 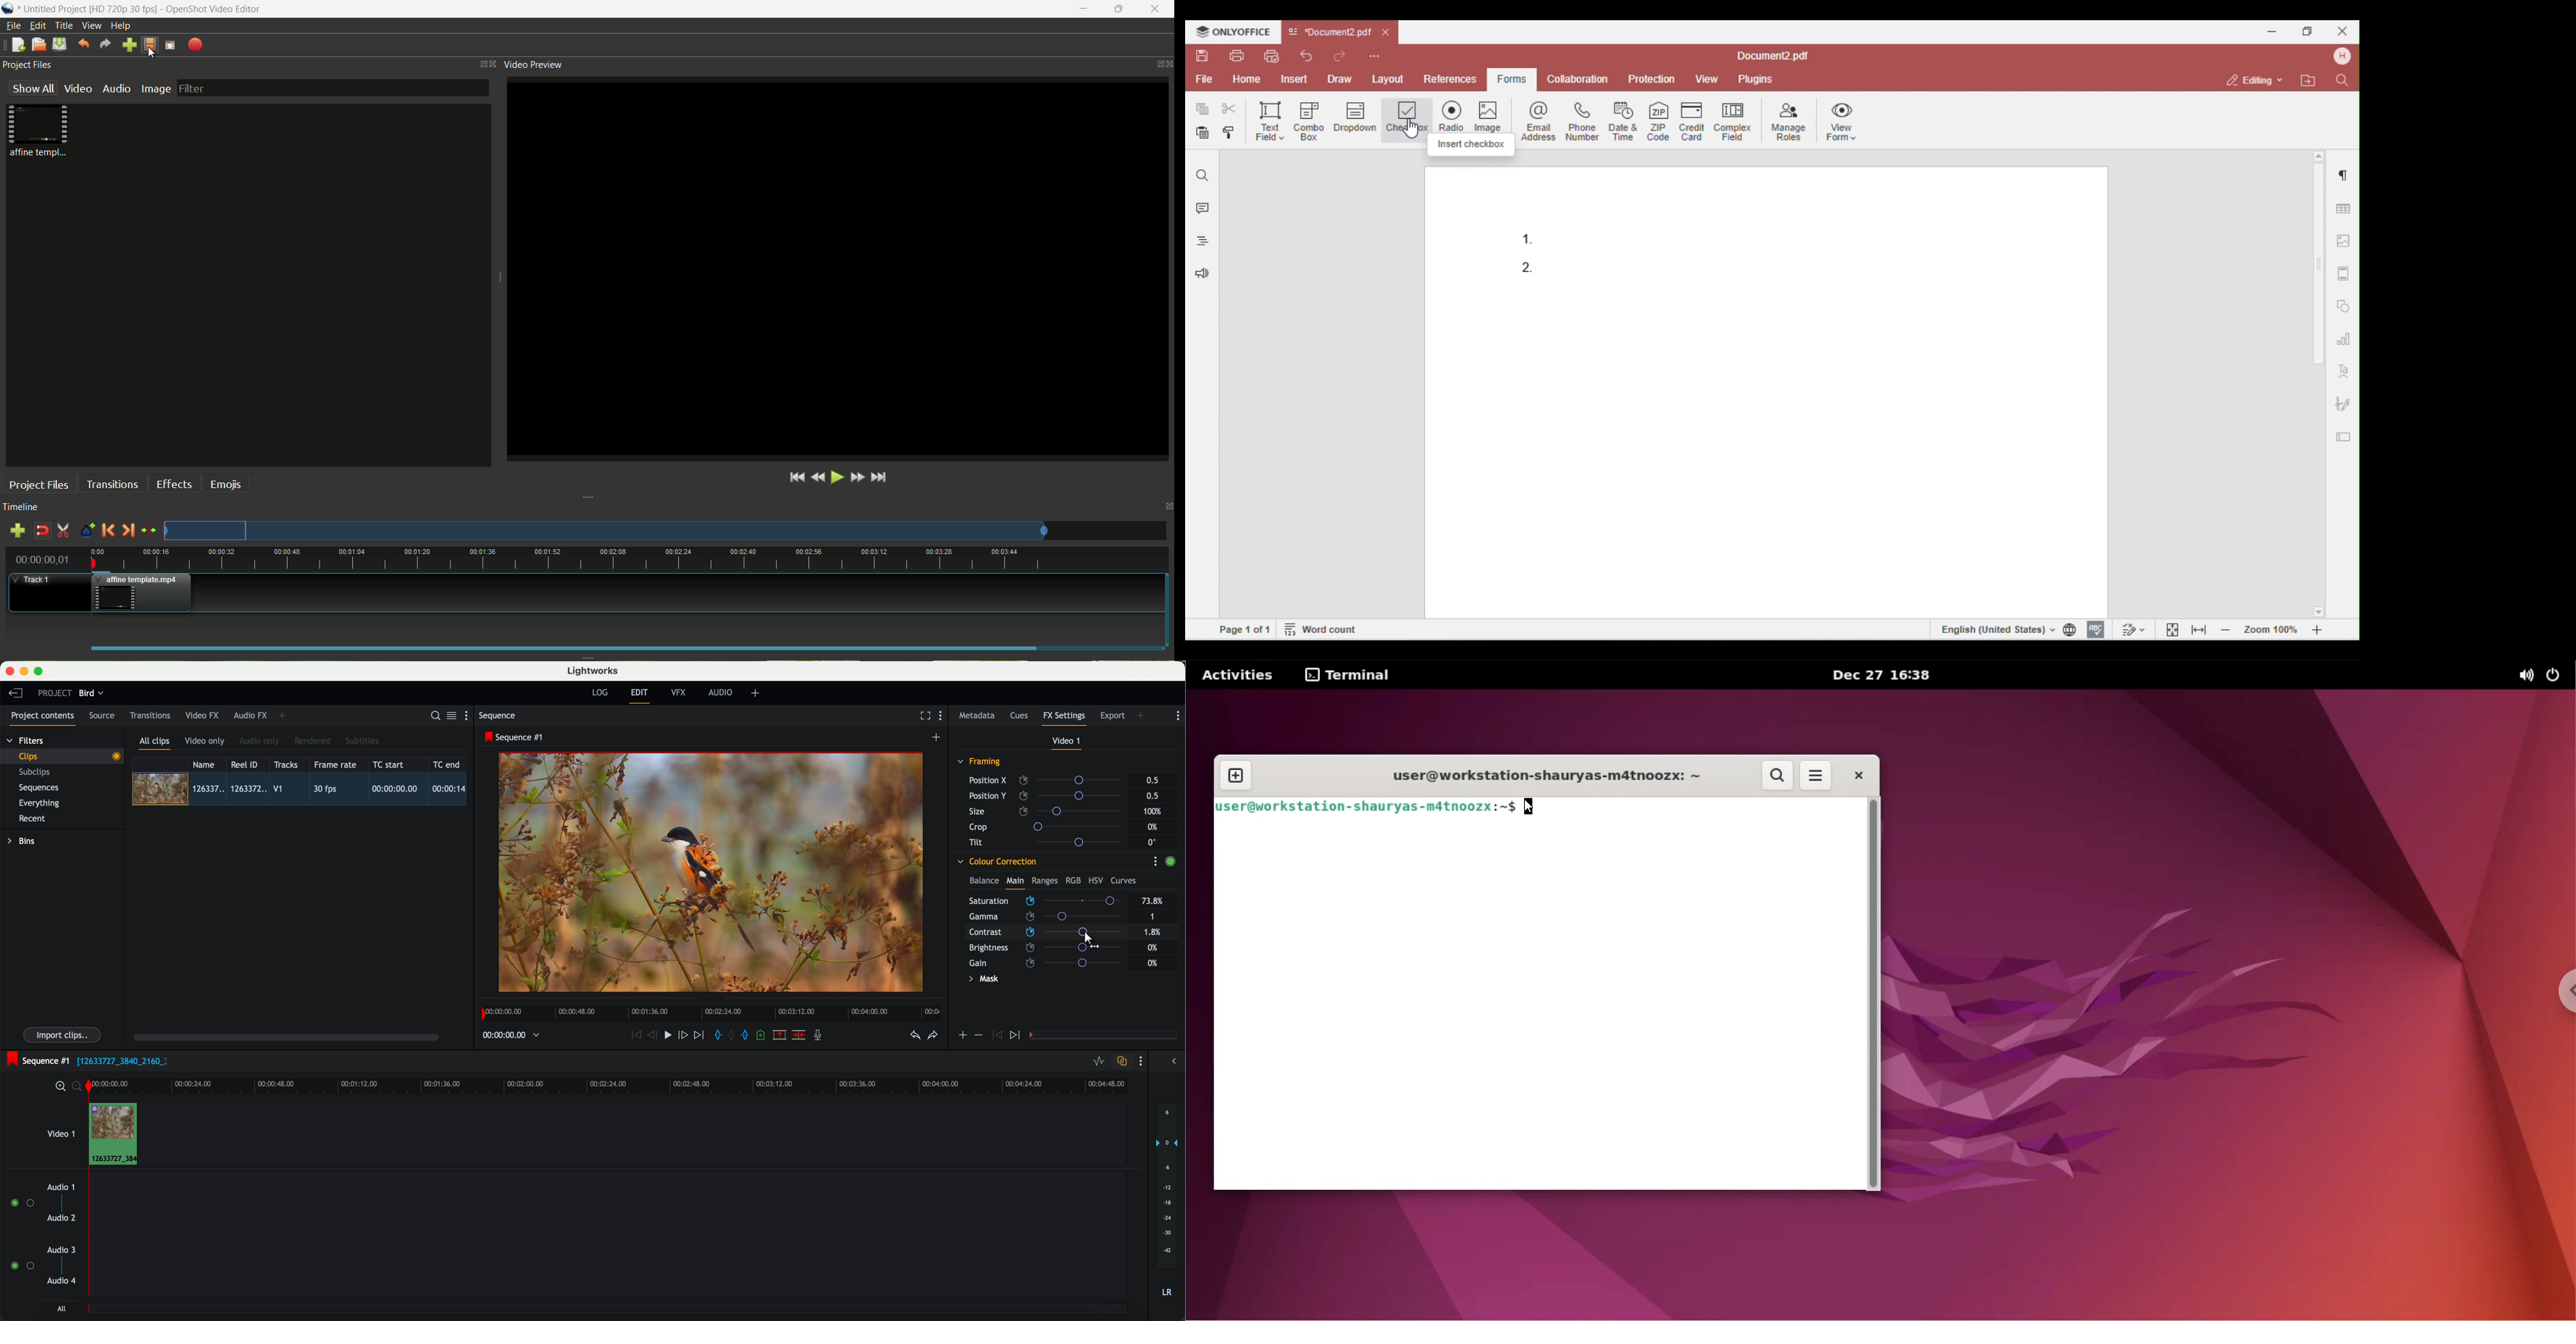 What do you see at coordinates (92, 25) in the screenshot?
I see `view menu` at bounding box center [92, 25].